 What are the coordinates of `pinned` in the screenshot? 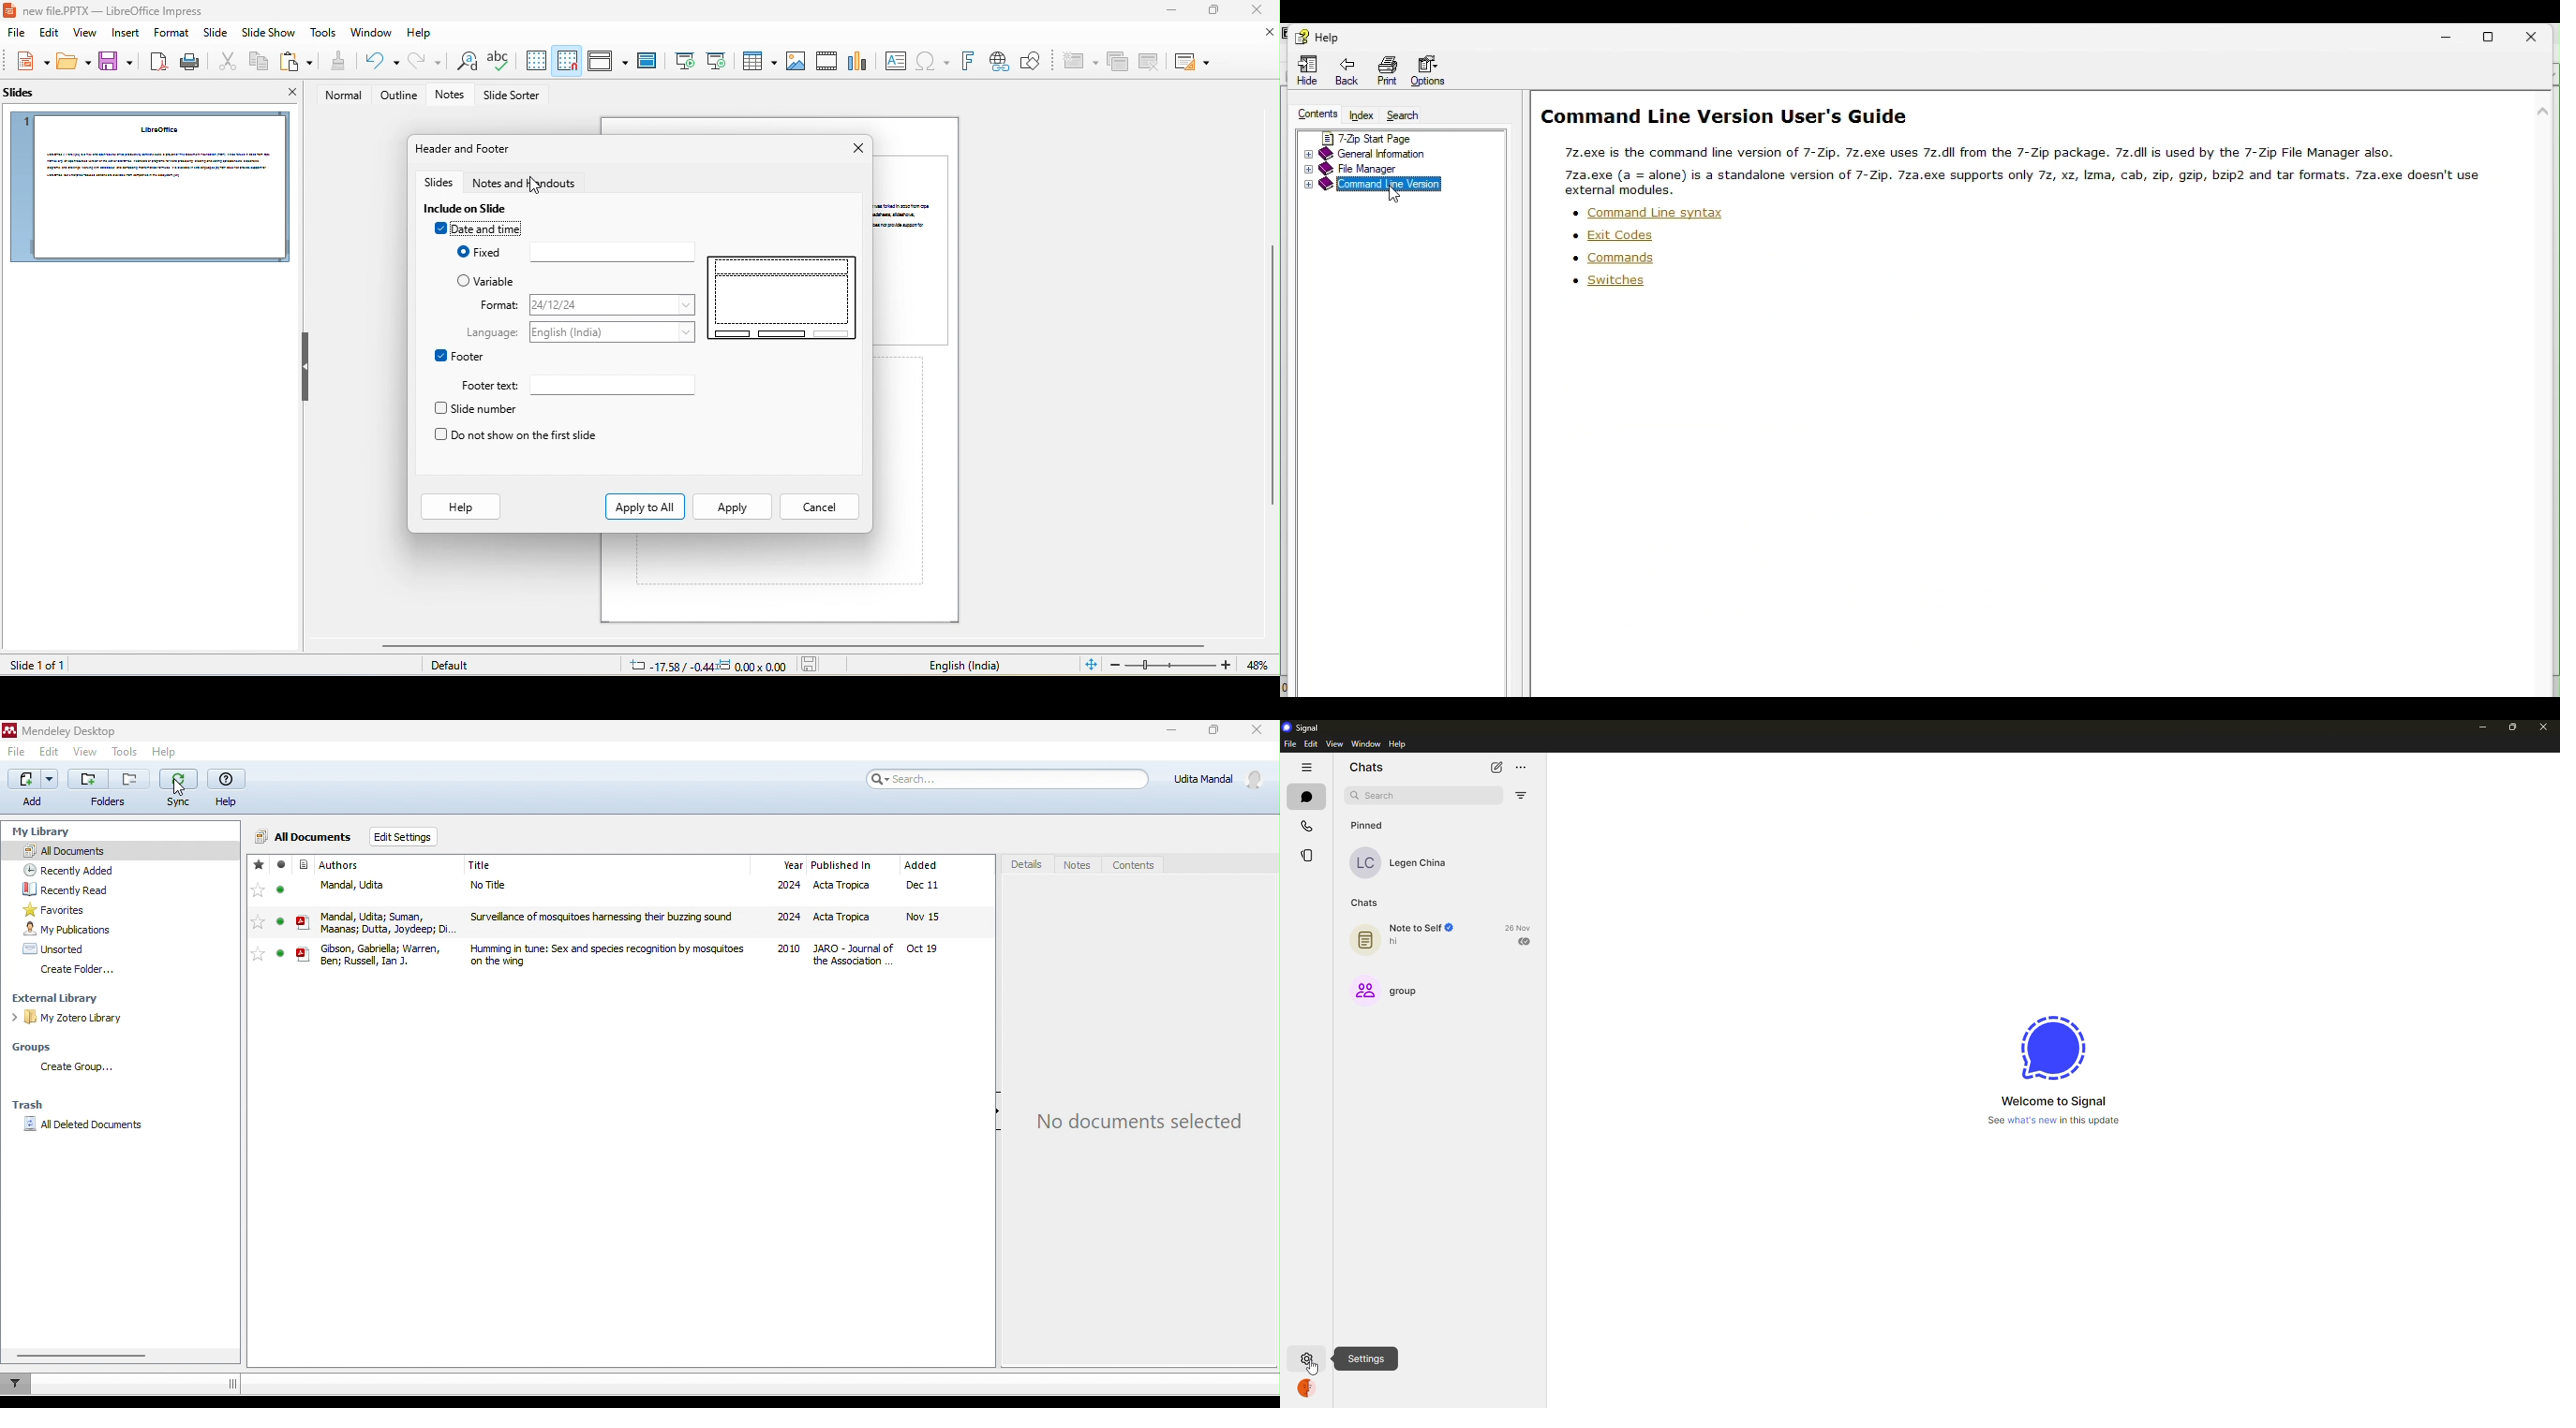 It's located at (1367, 824).